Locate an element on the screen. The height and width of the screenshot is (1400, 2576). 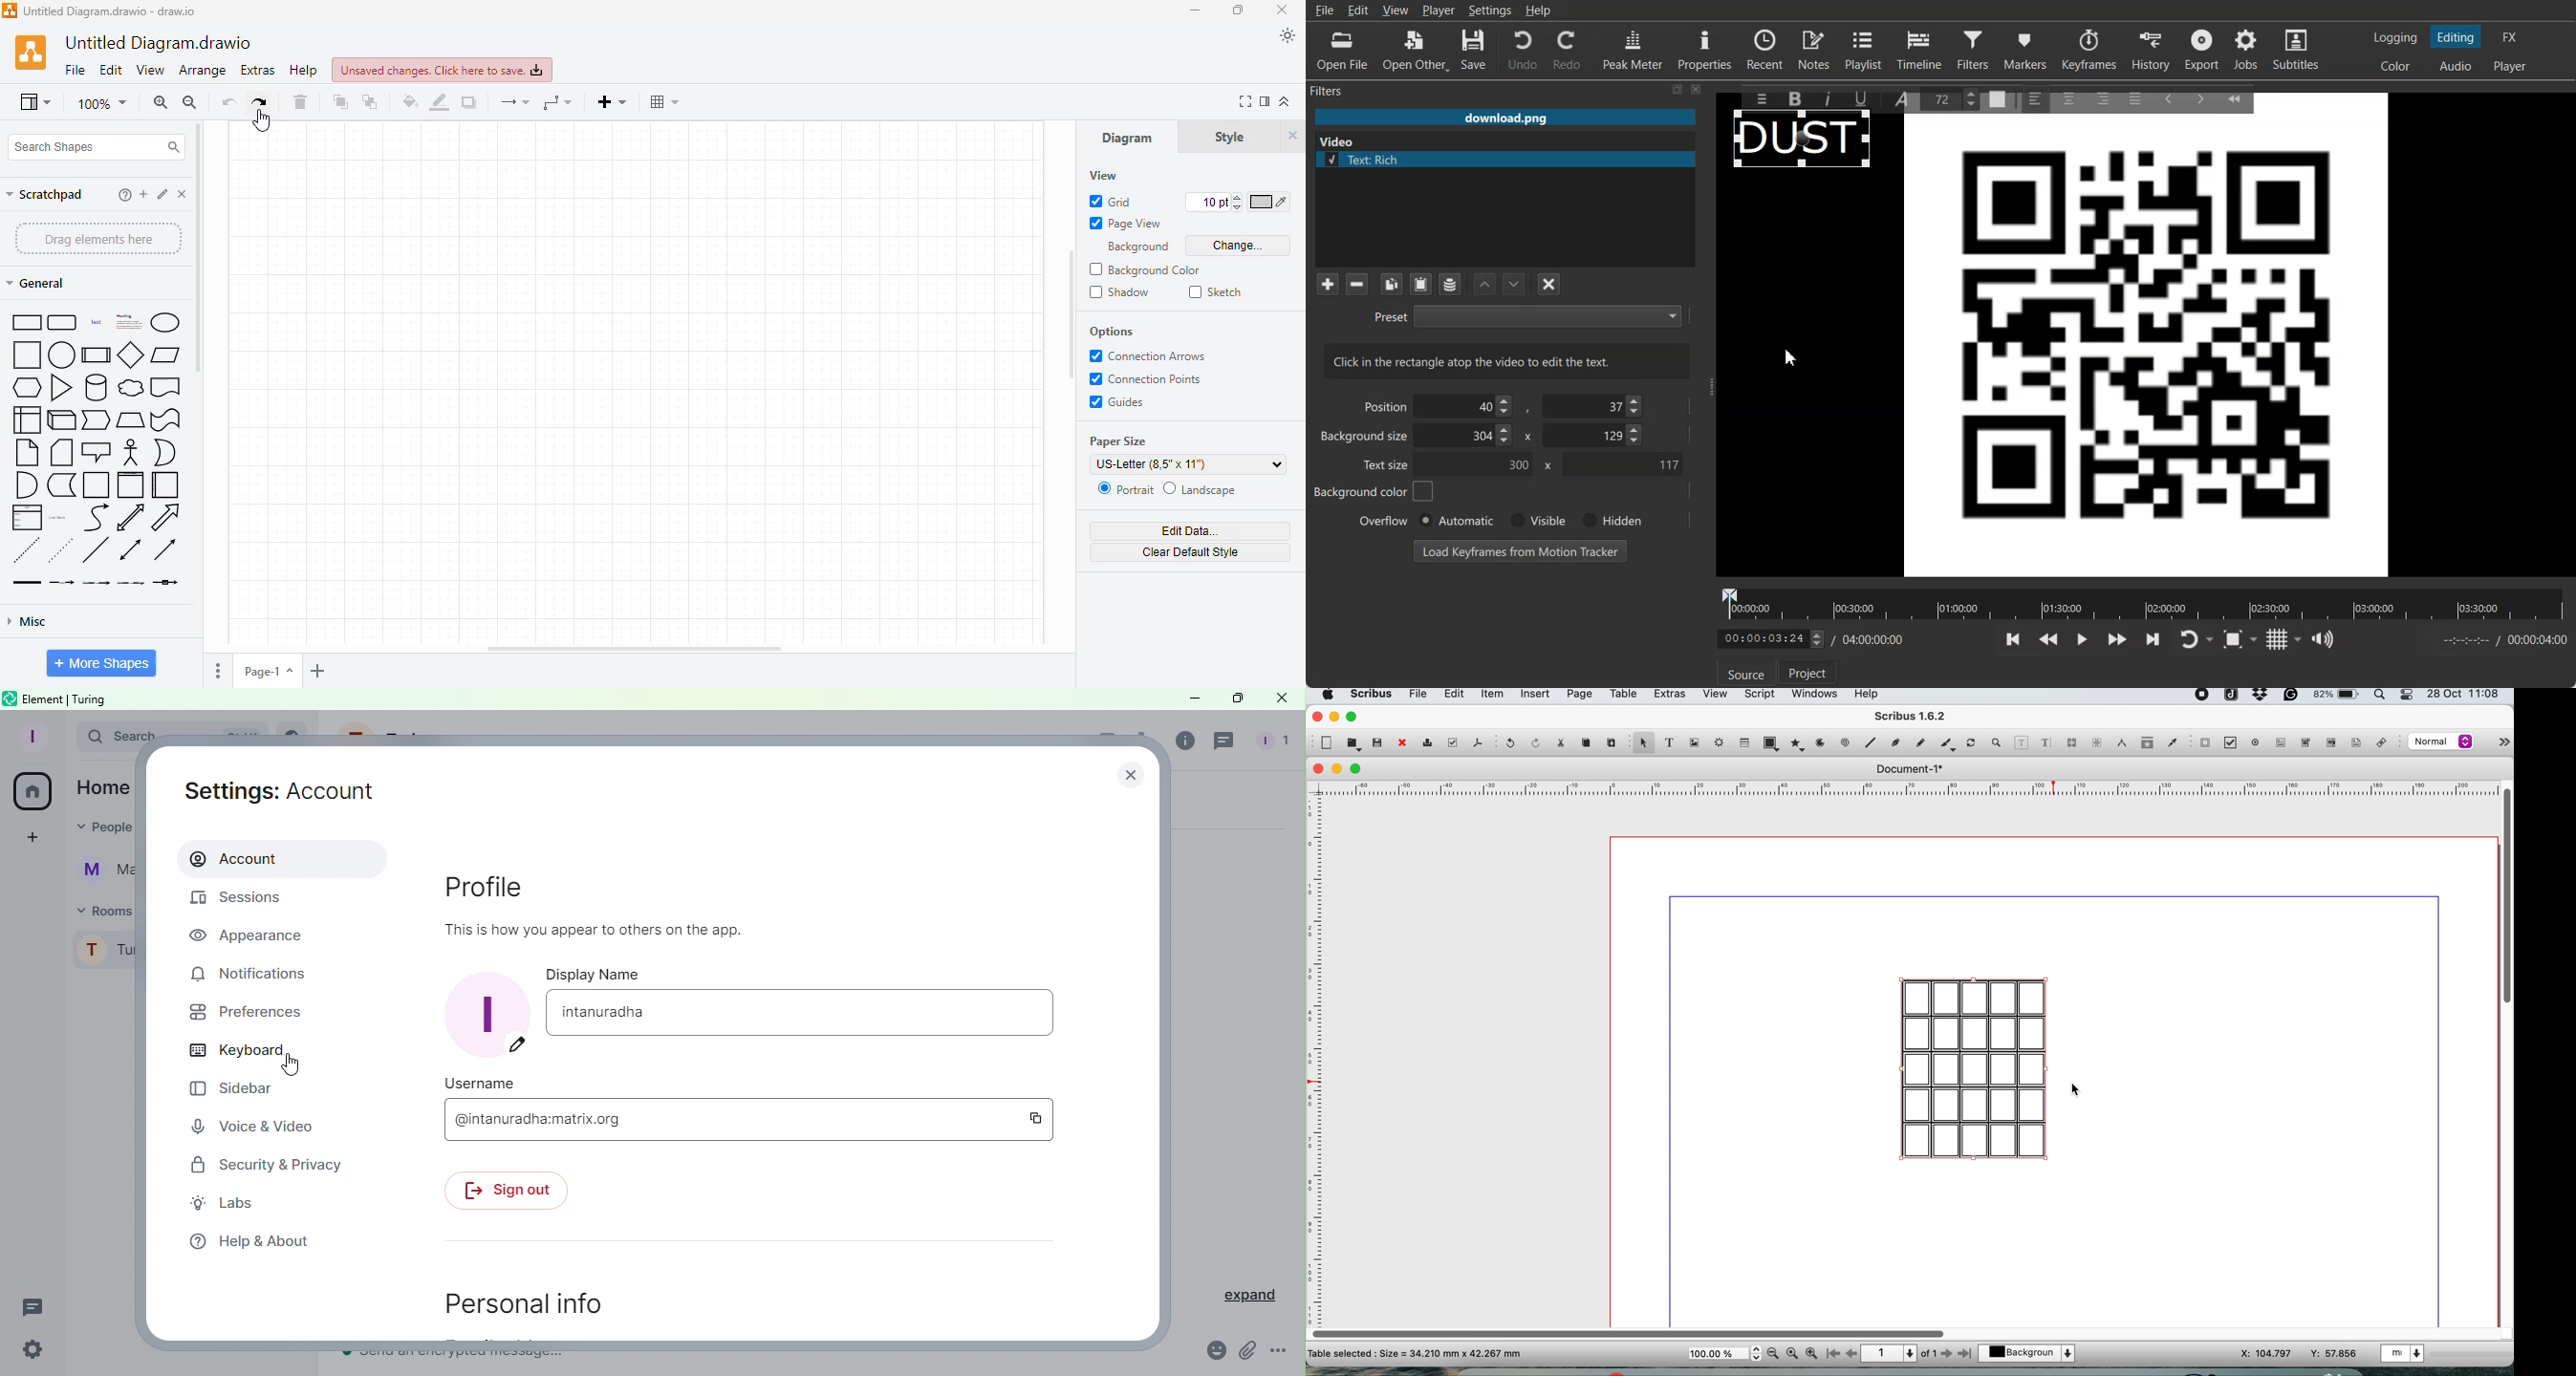
Video is located at coordinates (1340, 140).